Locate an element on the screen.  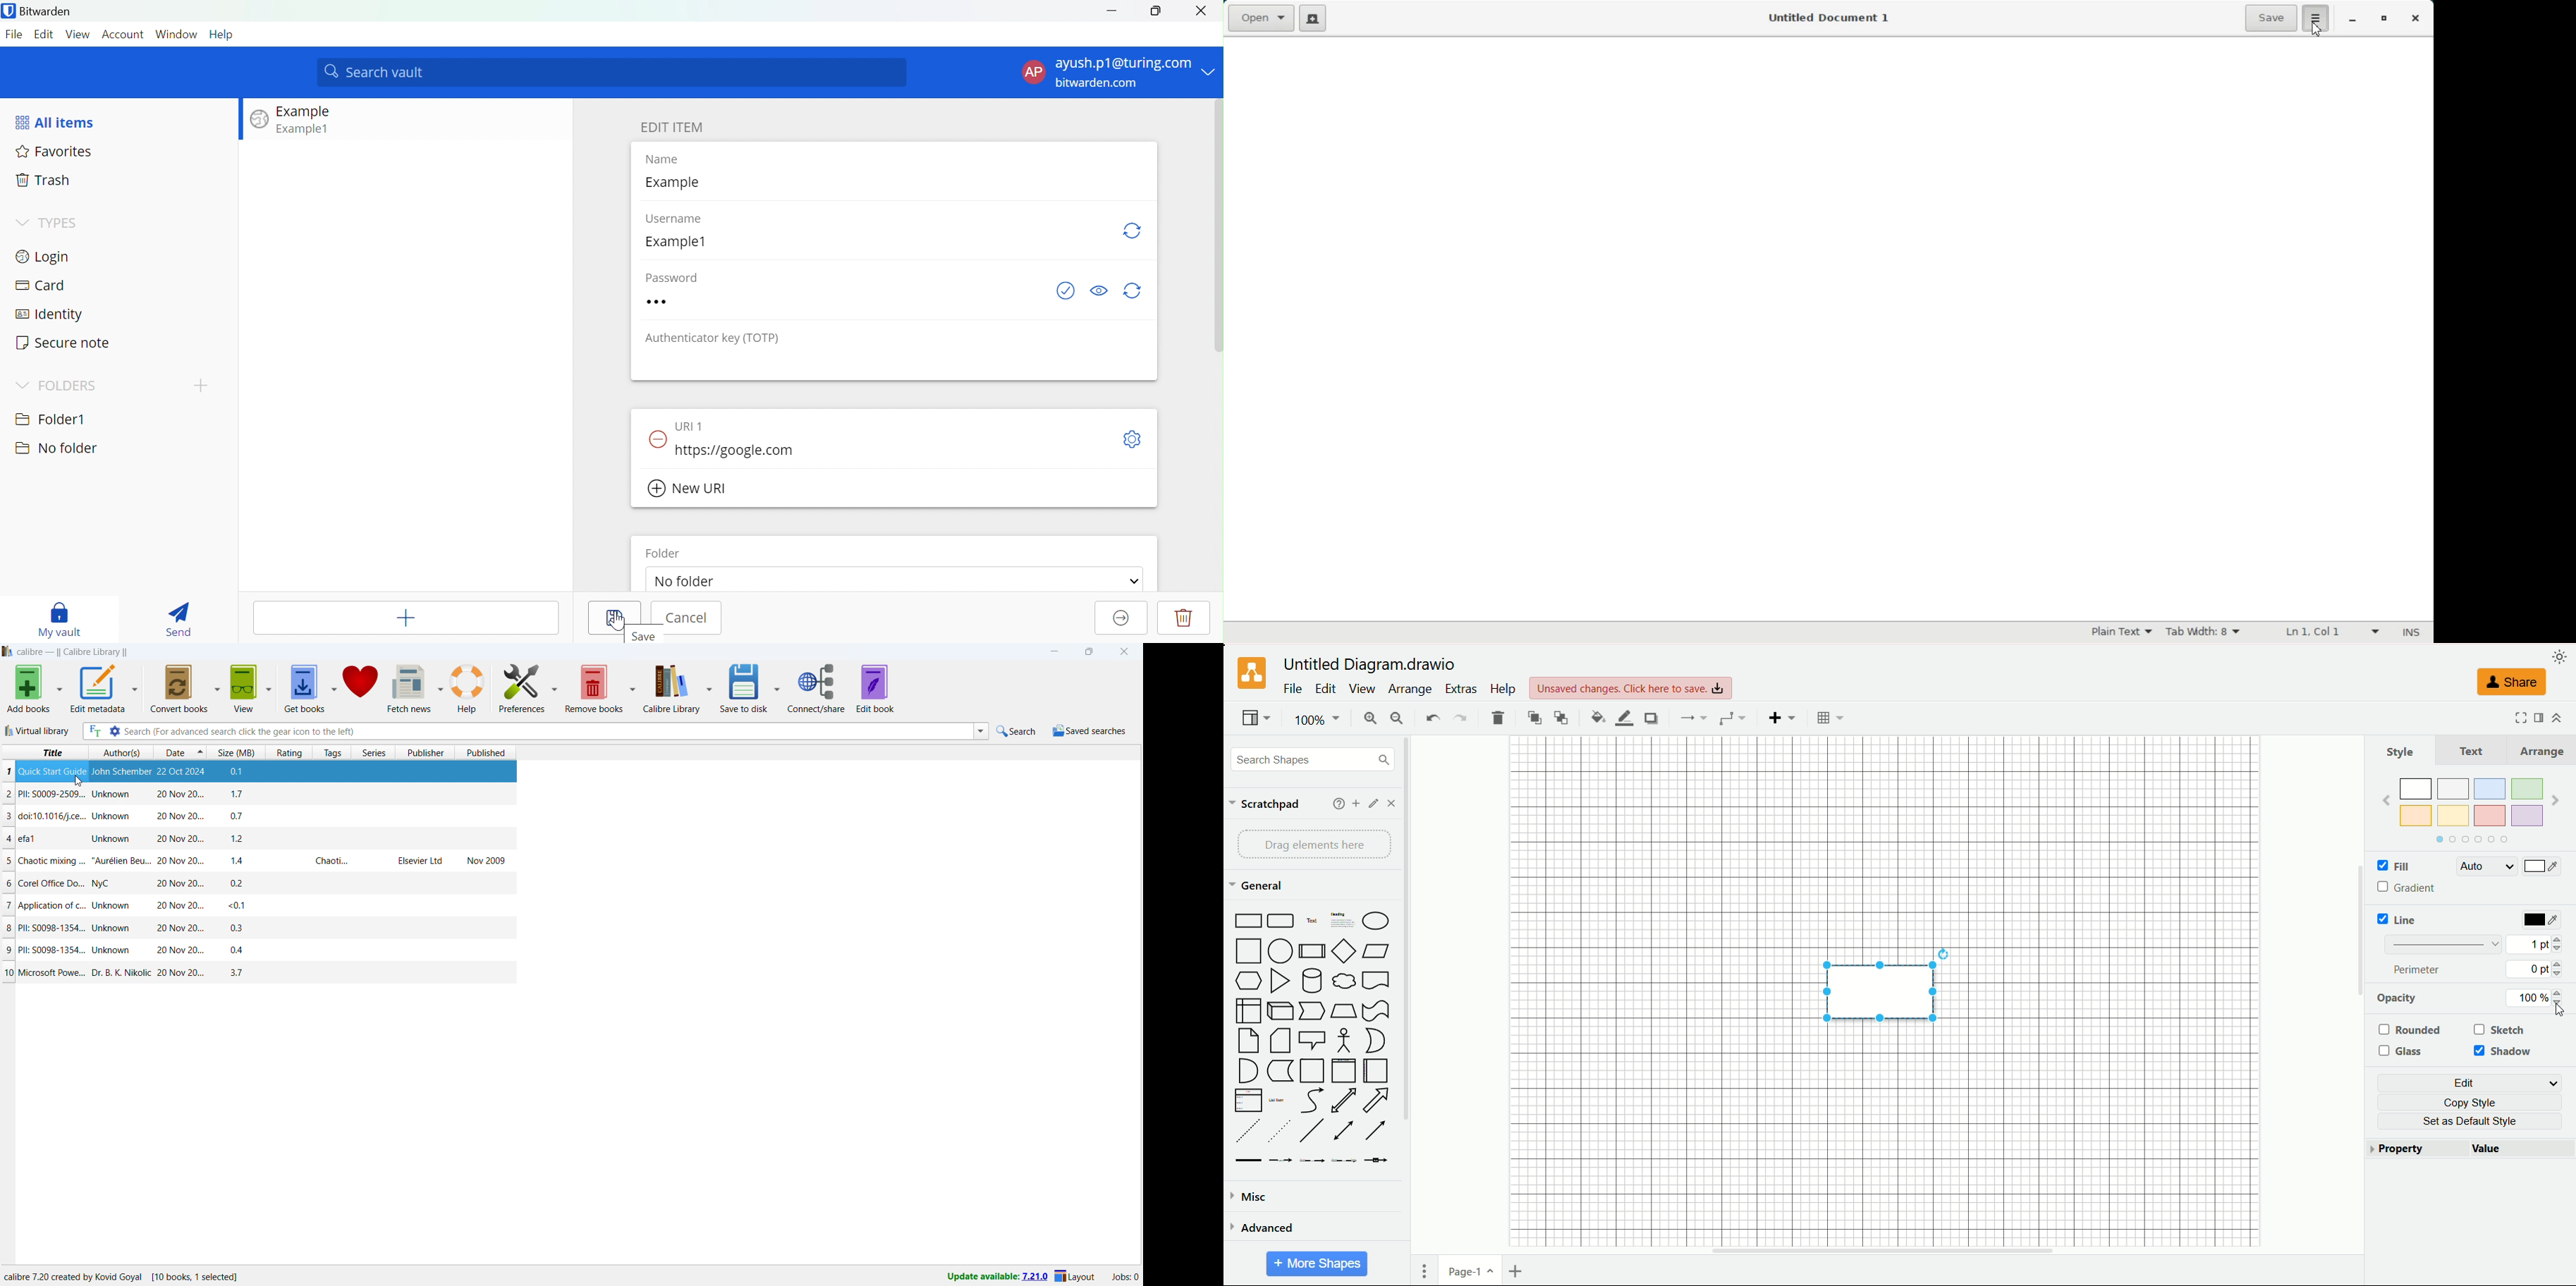
view is located at coordinates (1257, 719).